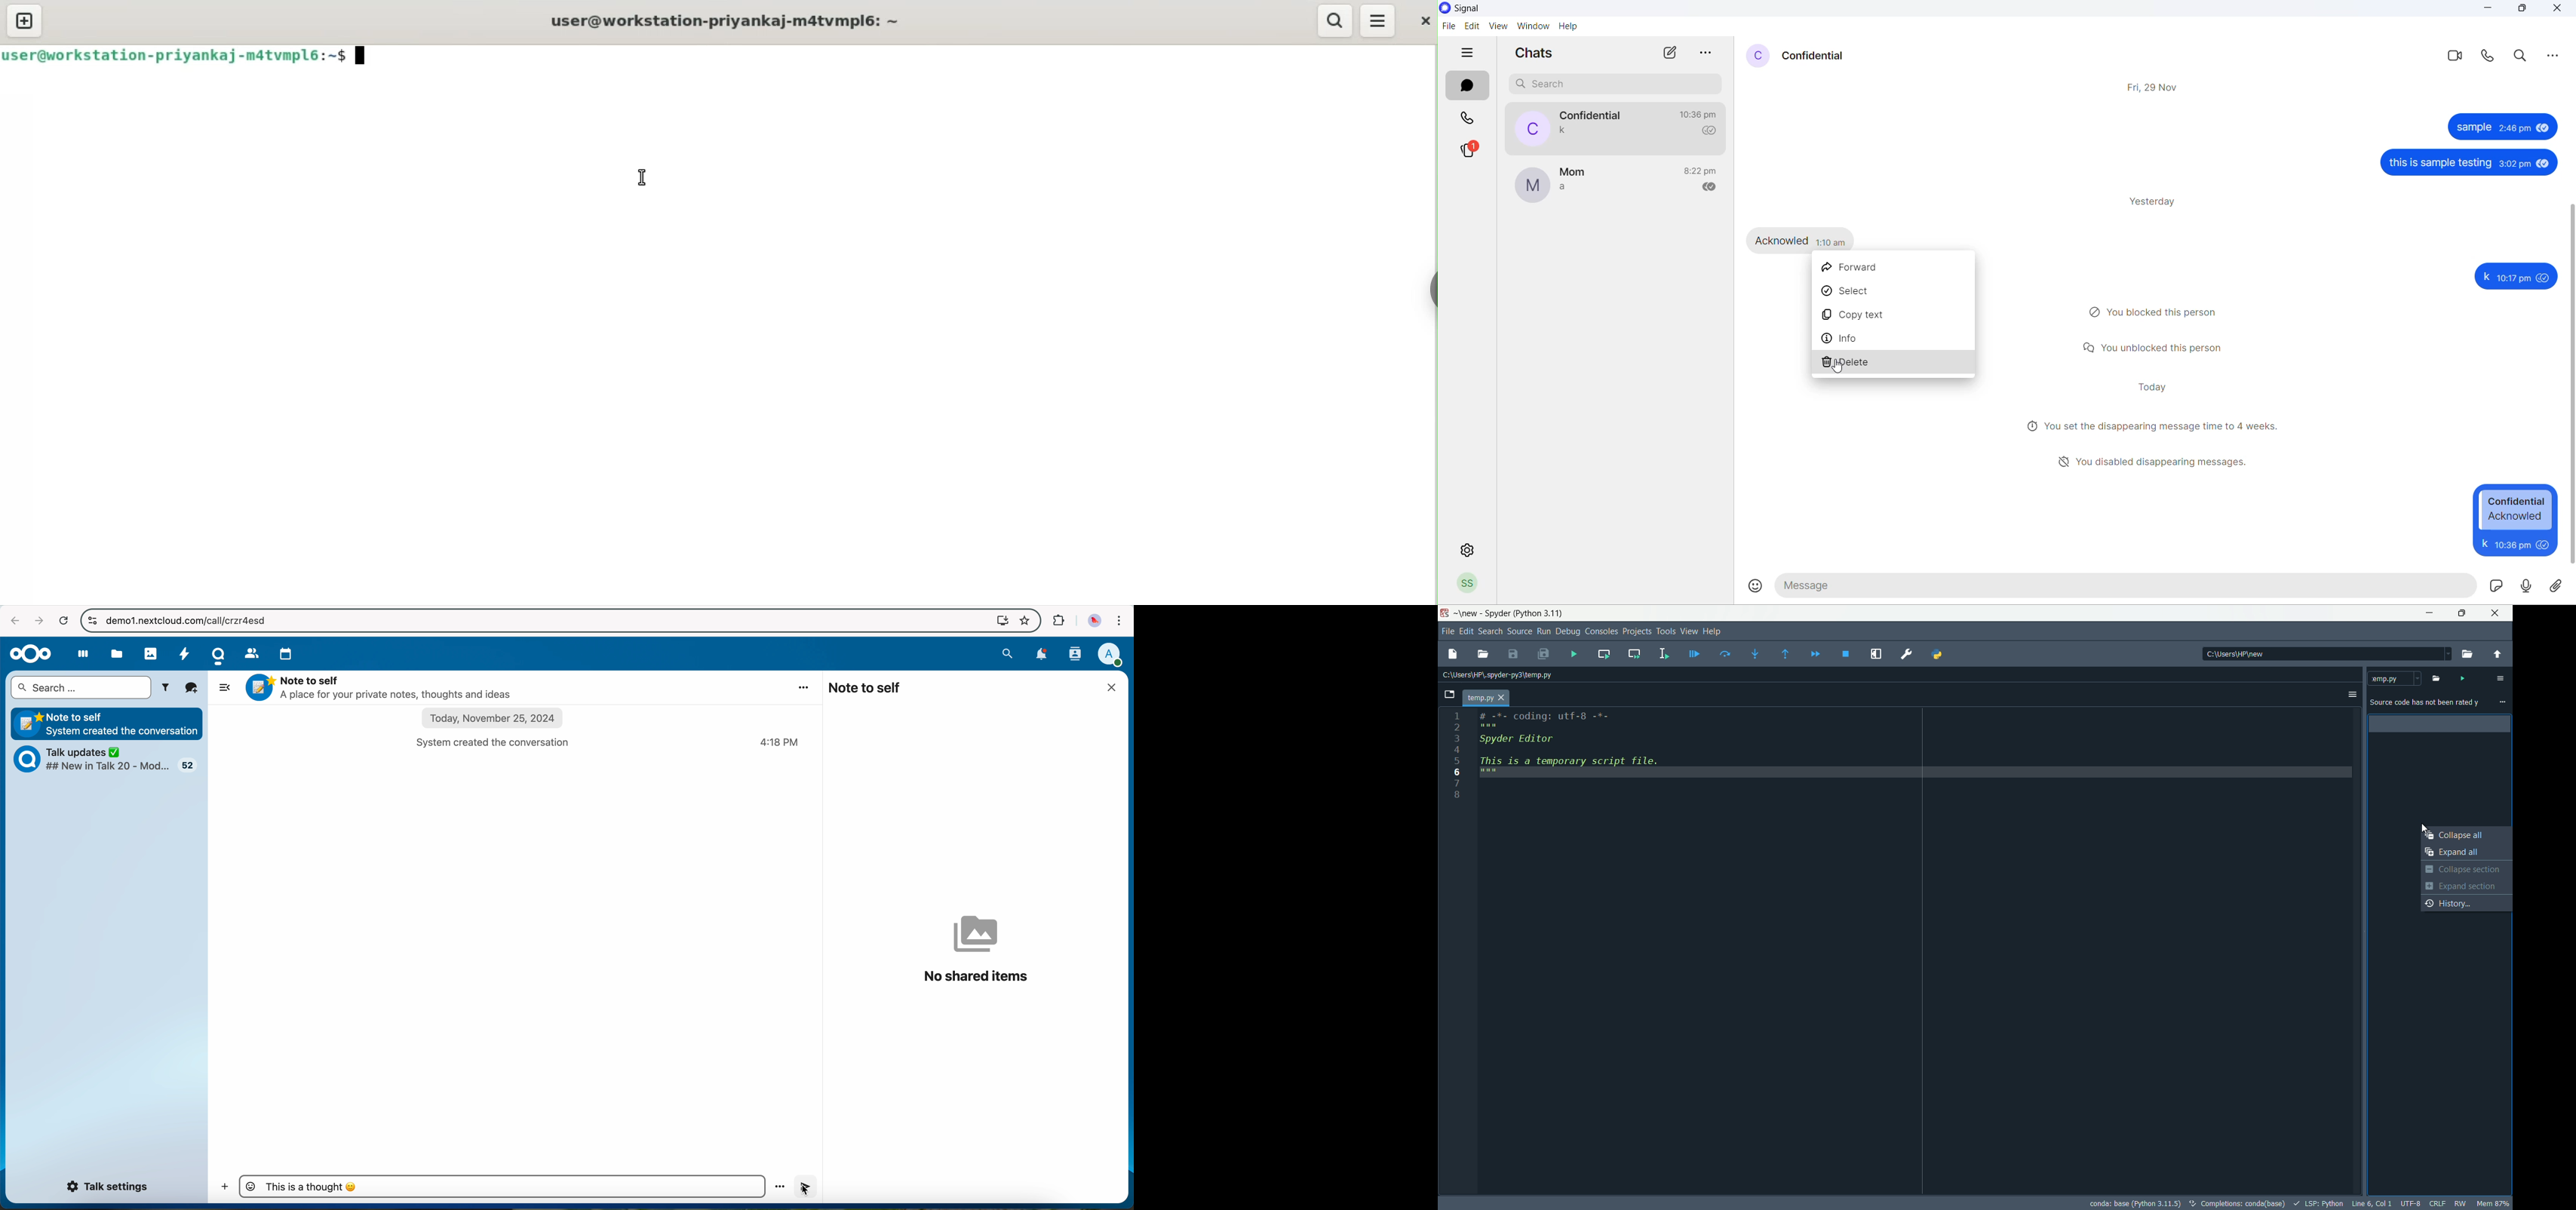  What do you see at coordinates (288, 653) in the screenshot?
I see `calendar` at bounding box center [288, 653].